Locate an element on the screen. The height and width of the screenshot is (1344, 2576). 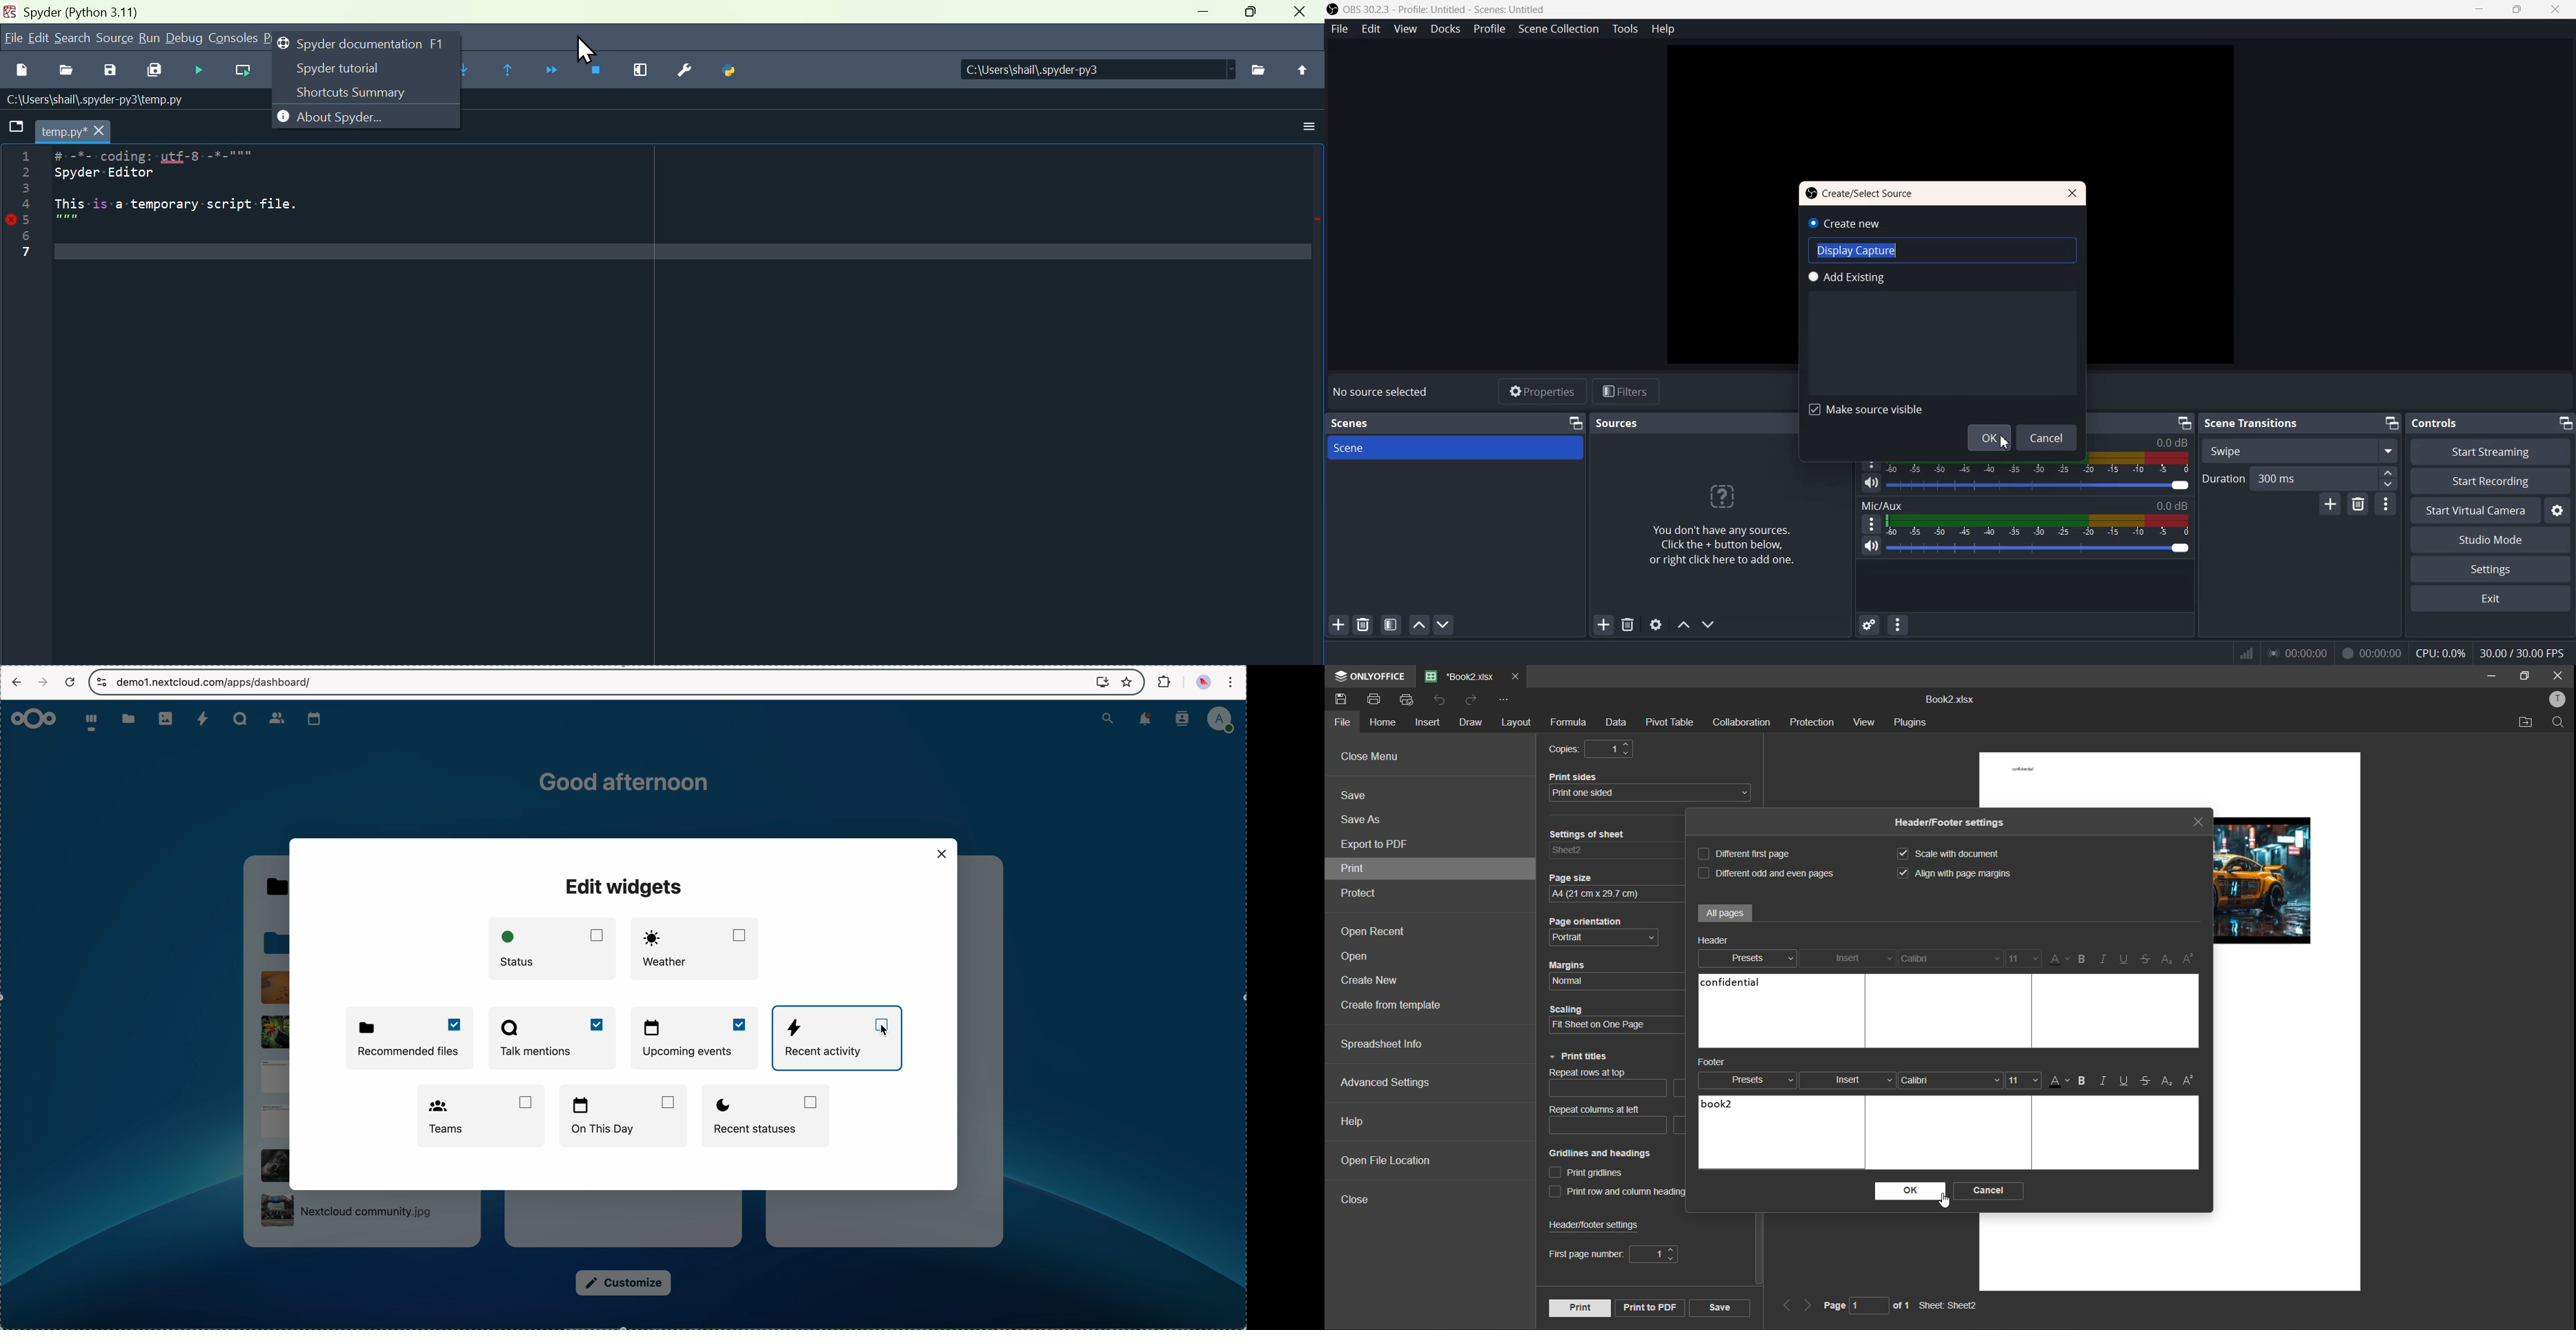
enable upcoming events is located at coordinates (696, 1039).